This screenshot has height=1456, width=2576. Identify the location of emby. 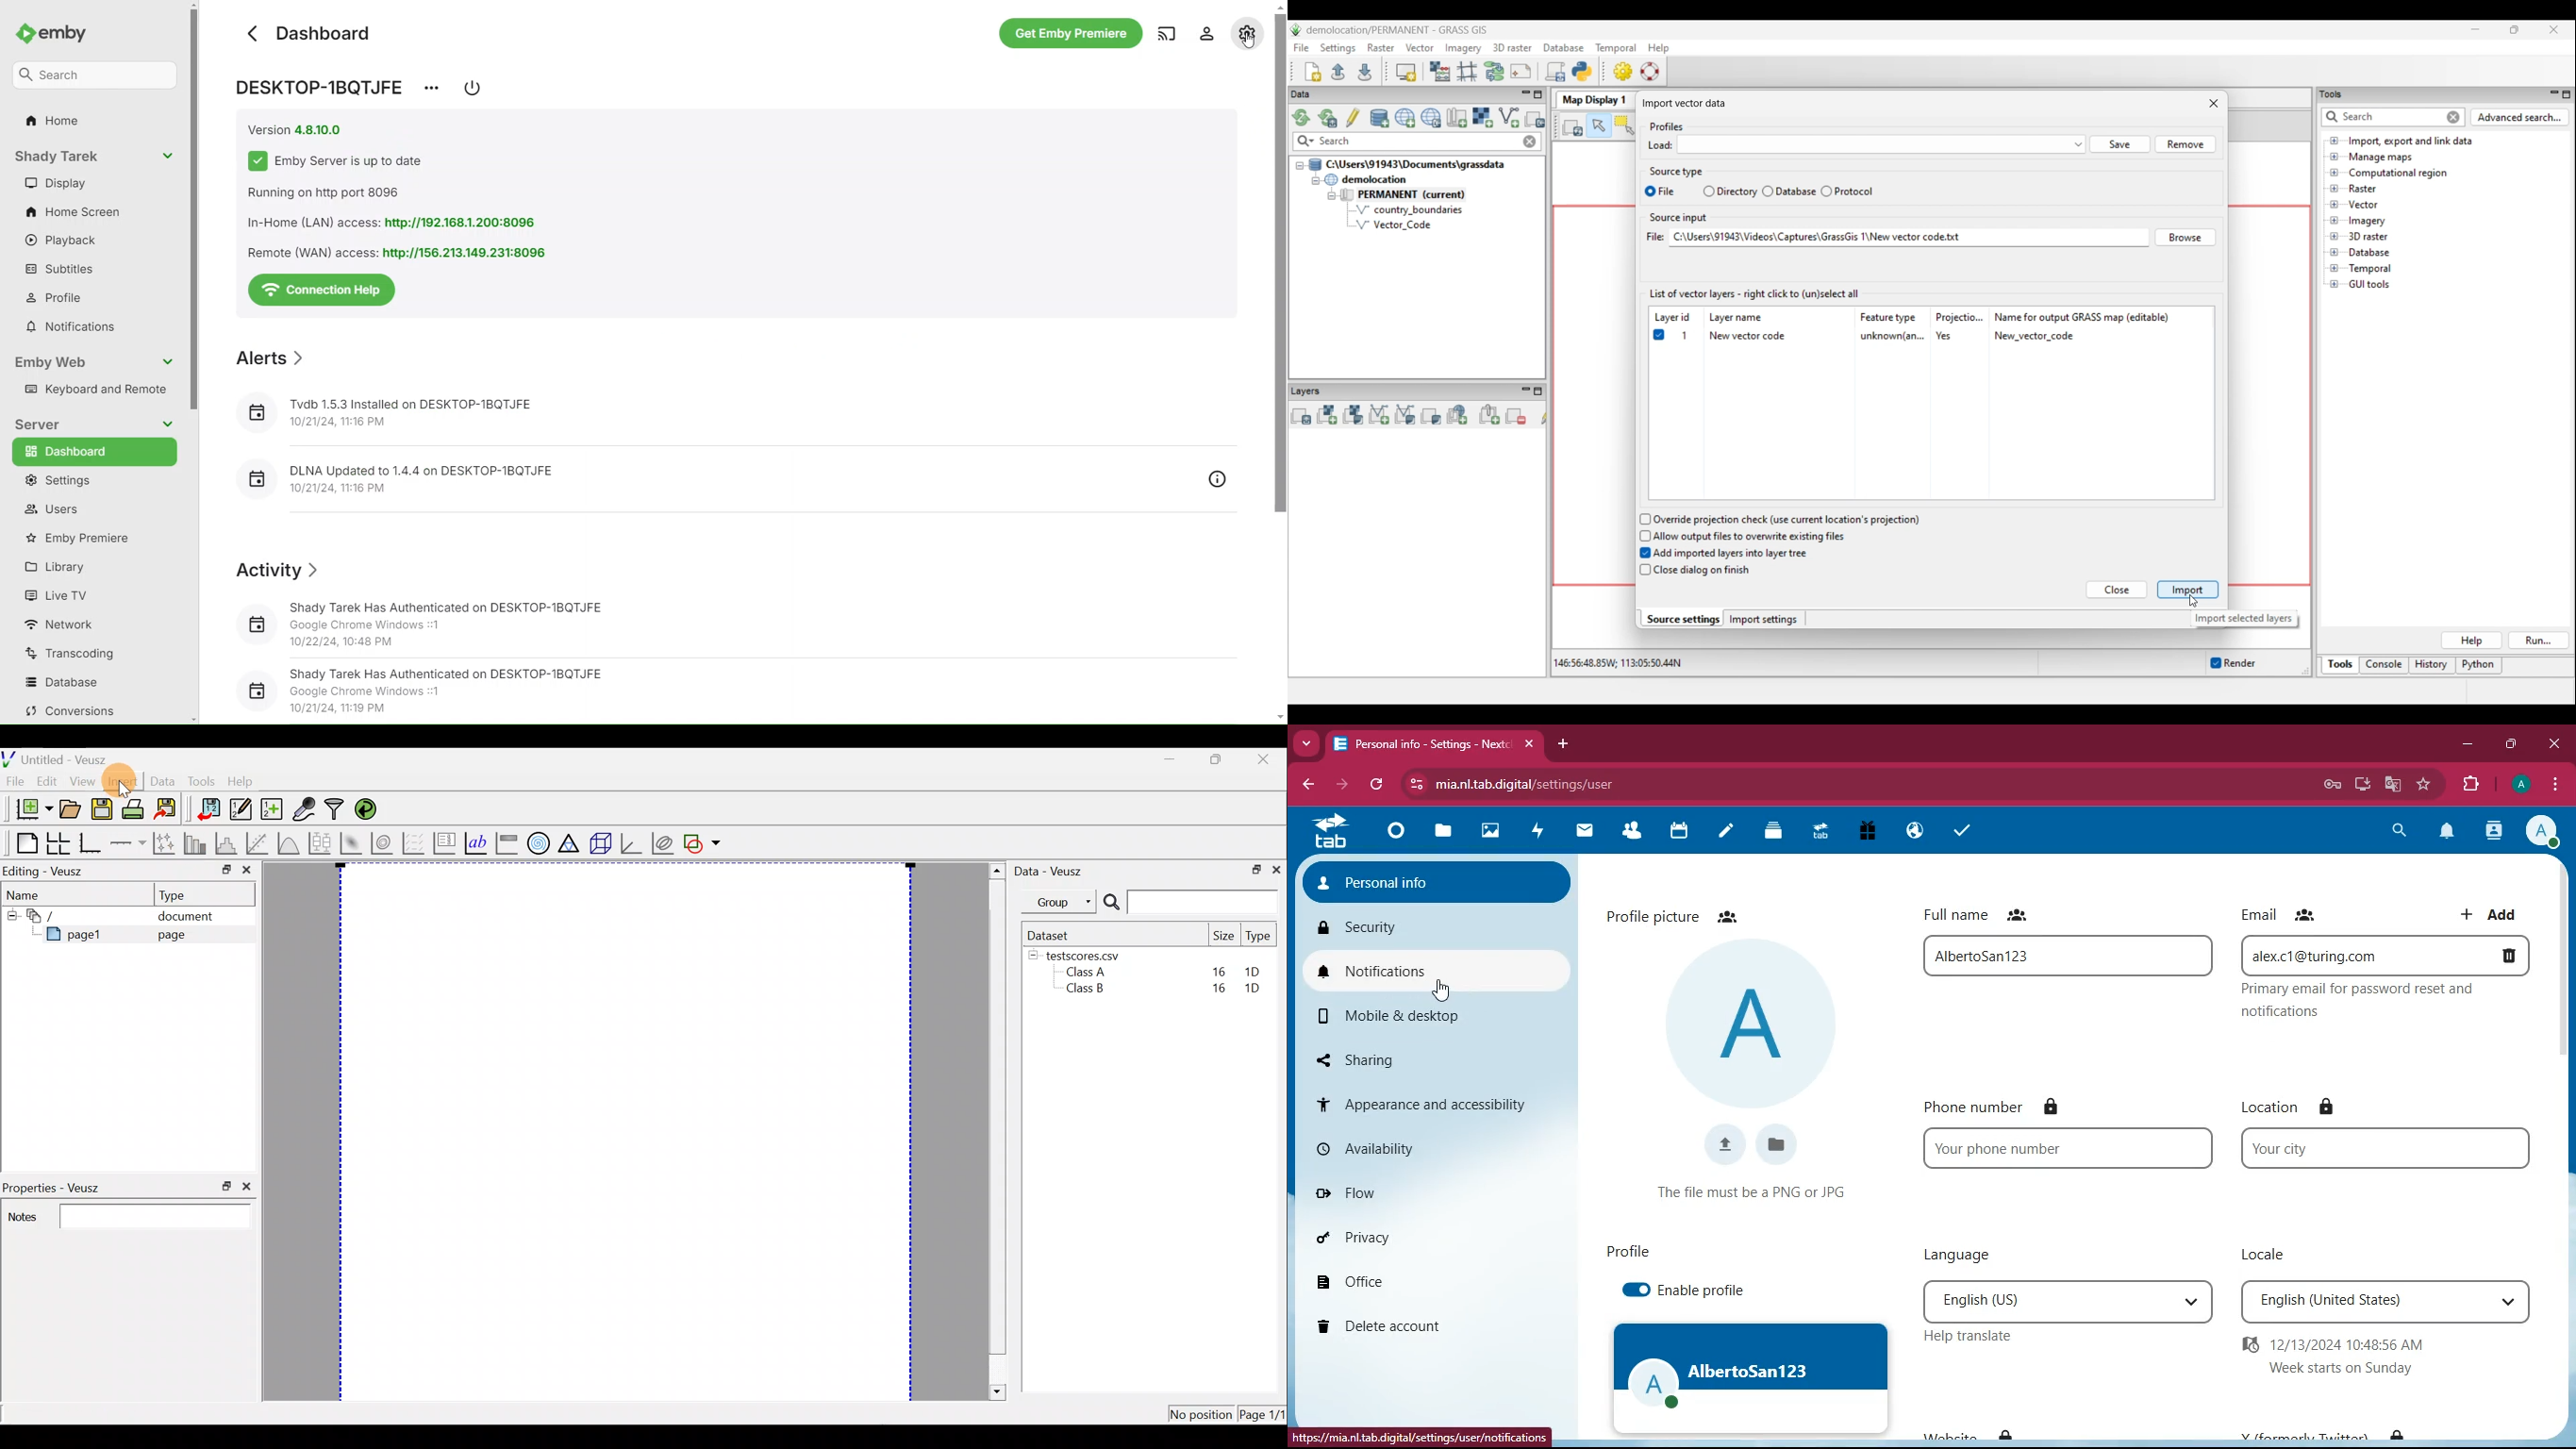
(51, 35).